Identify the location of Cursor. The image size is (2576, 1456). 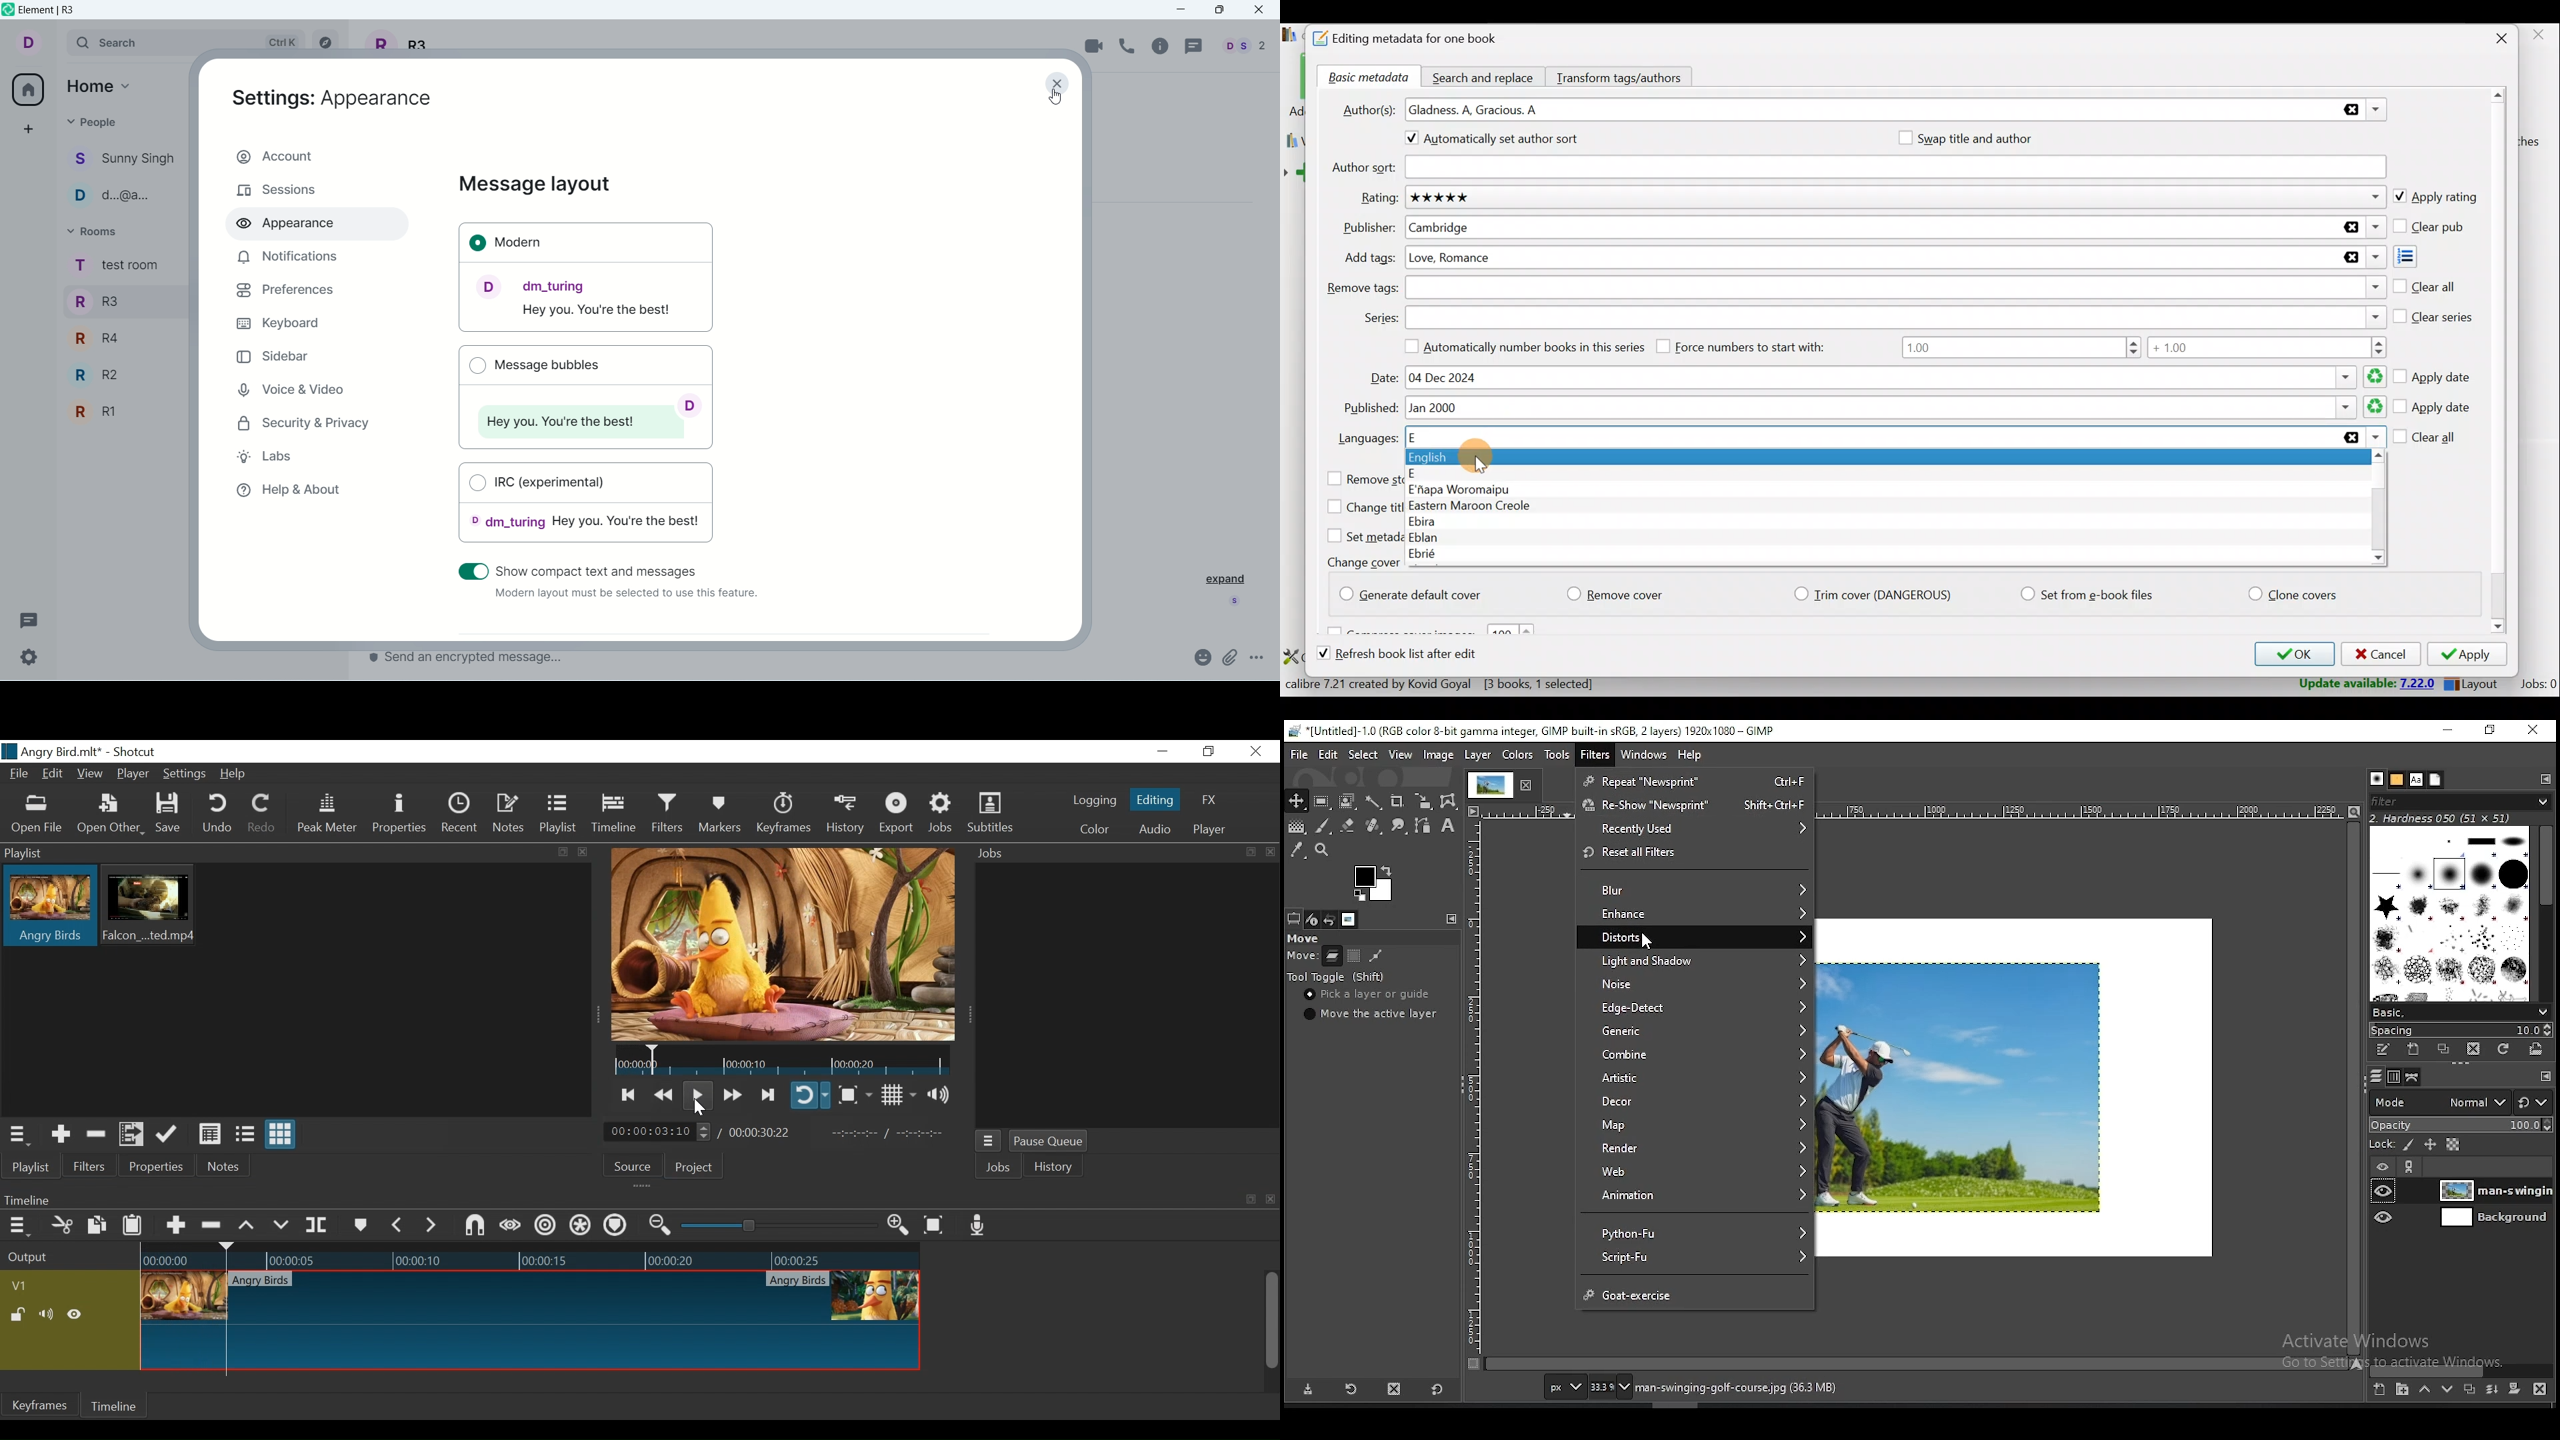
(1477, 467).